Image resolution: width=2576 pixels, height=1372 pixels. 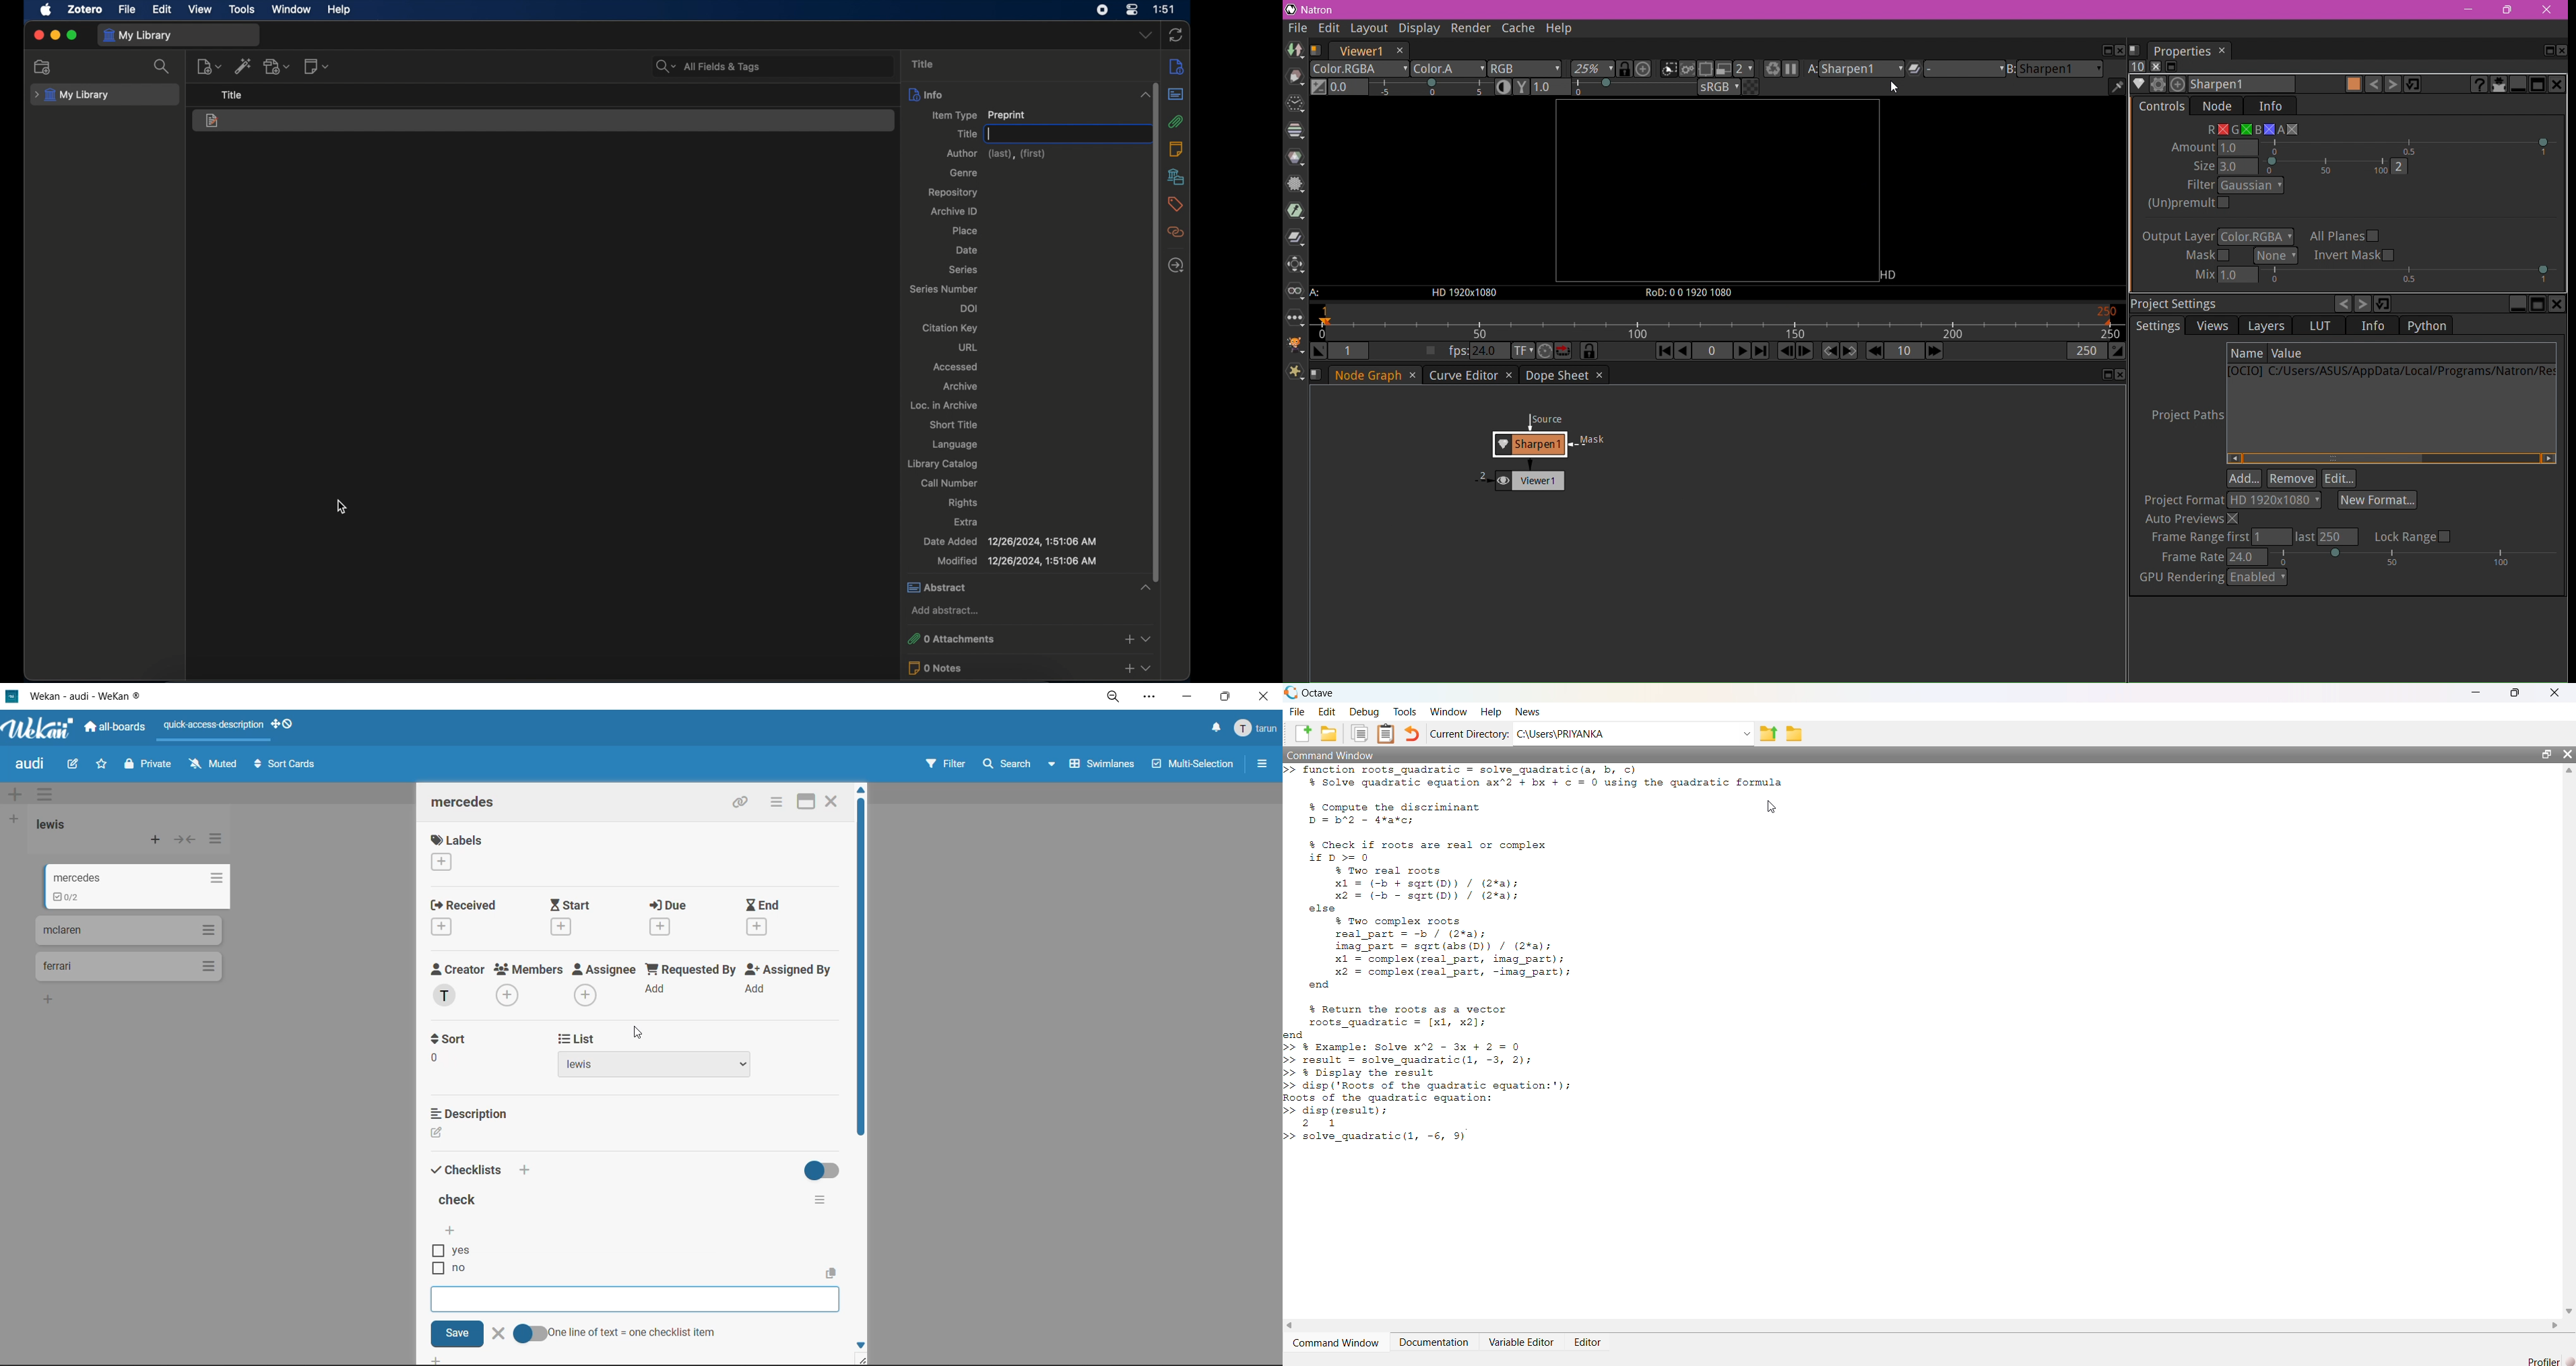 What do you see at coordinates (640, 1035) in the screenshot?
I see `cursor` at bounding box center [640, 1035].